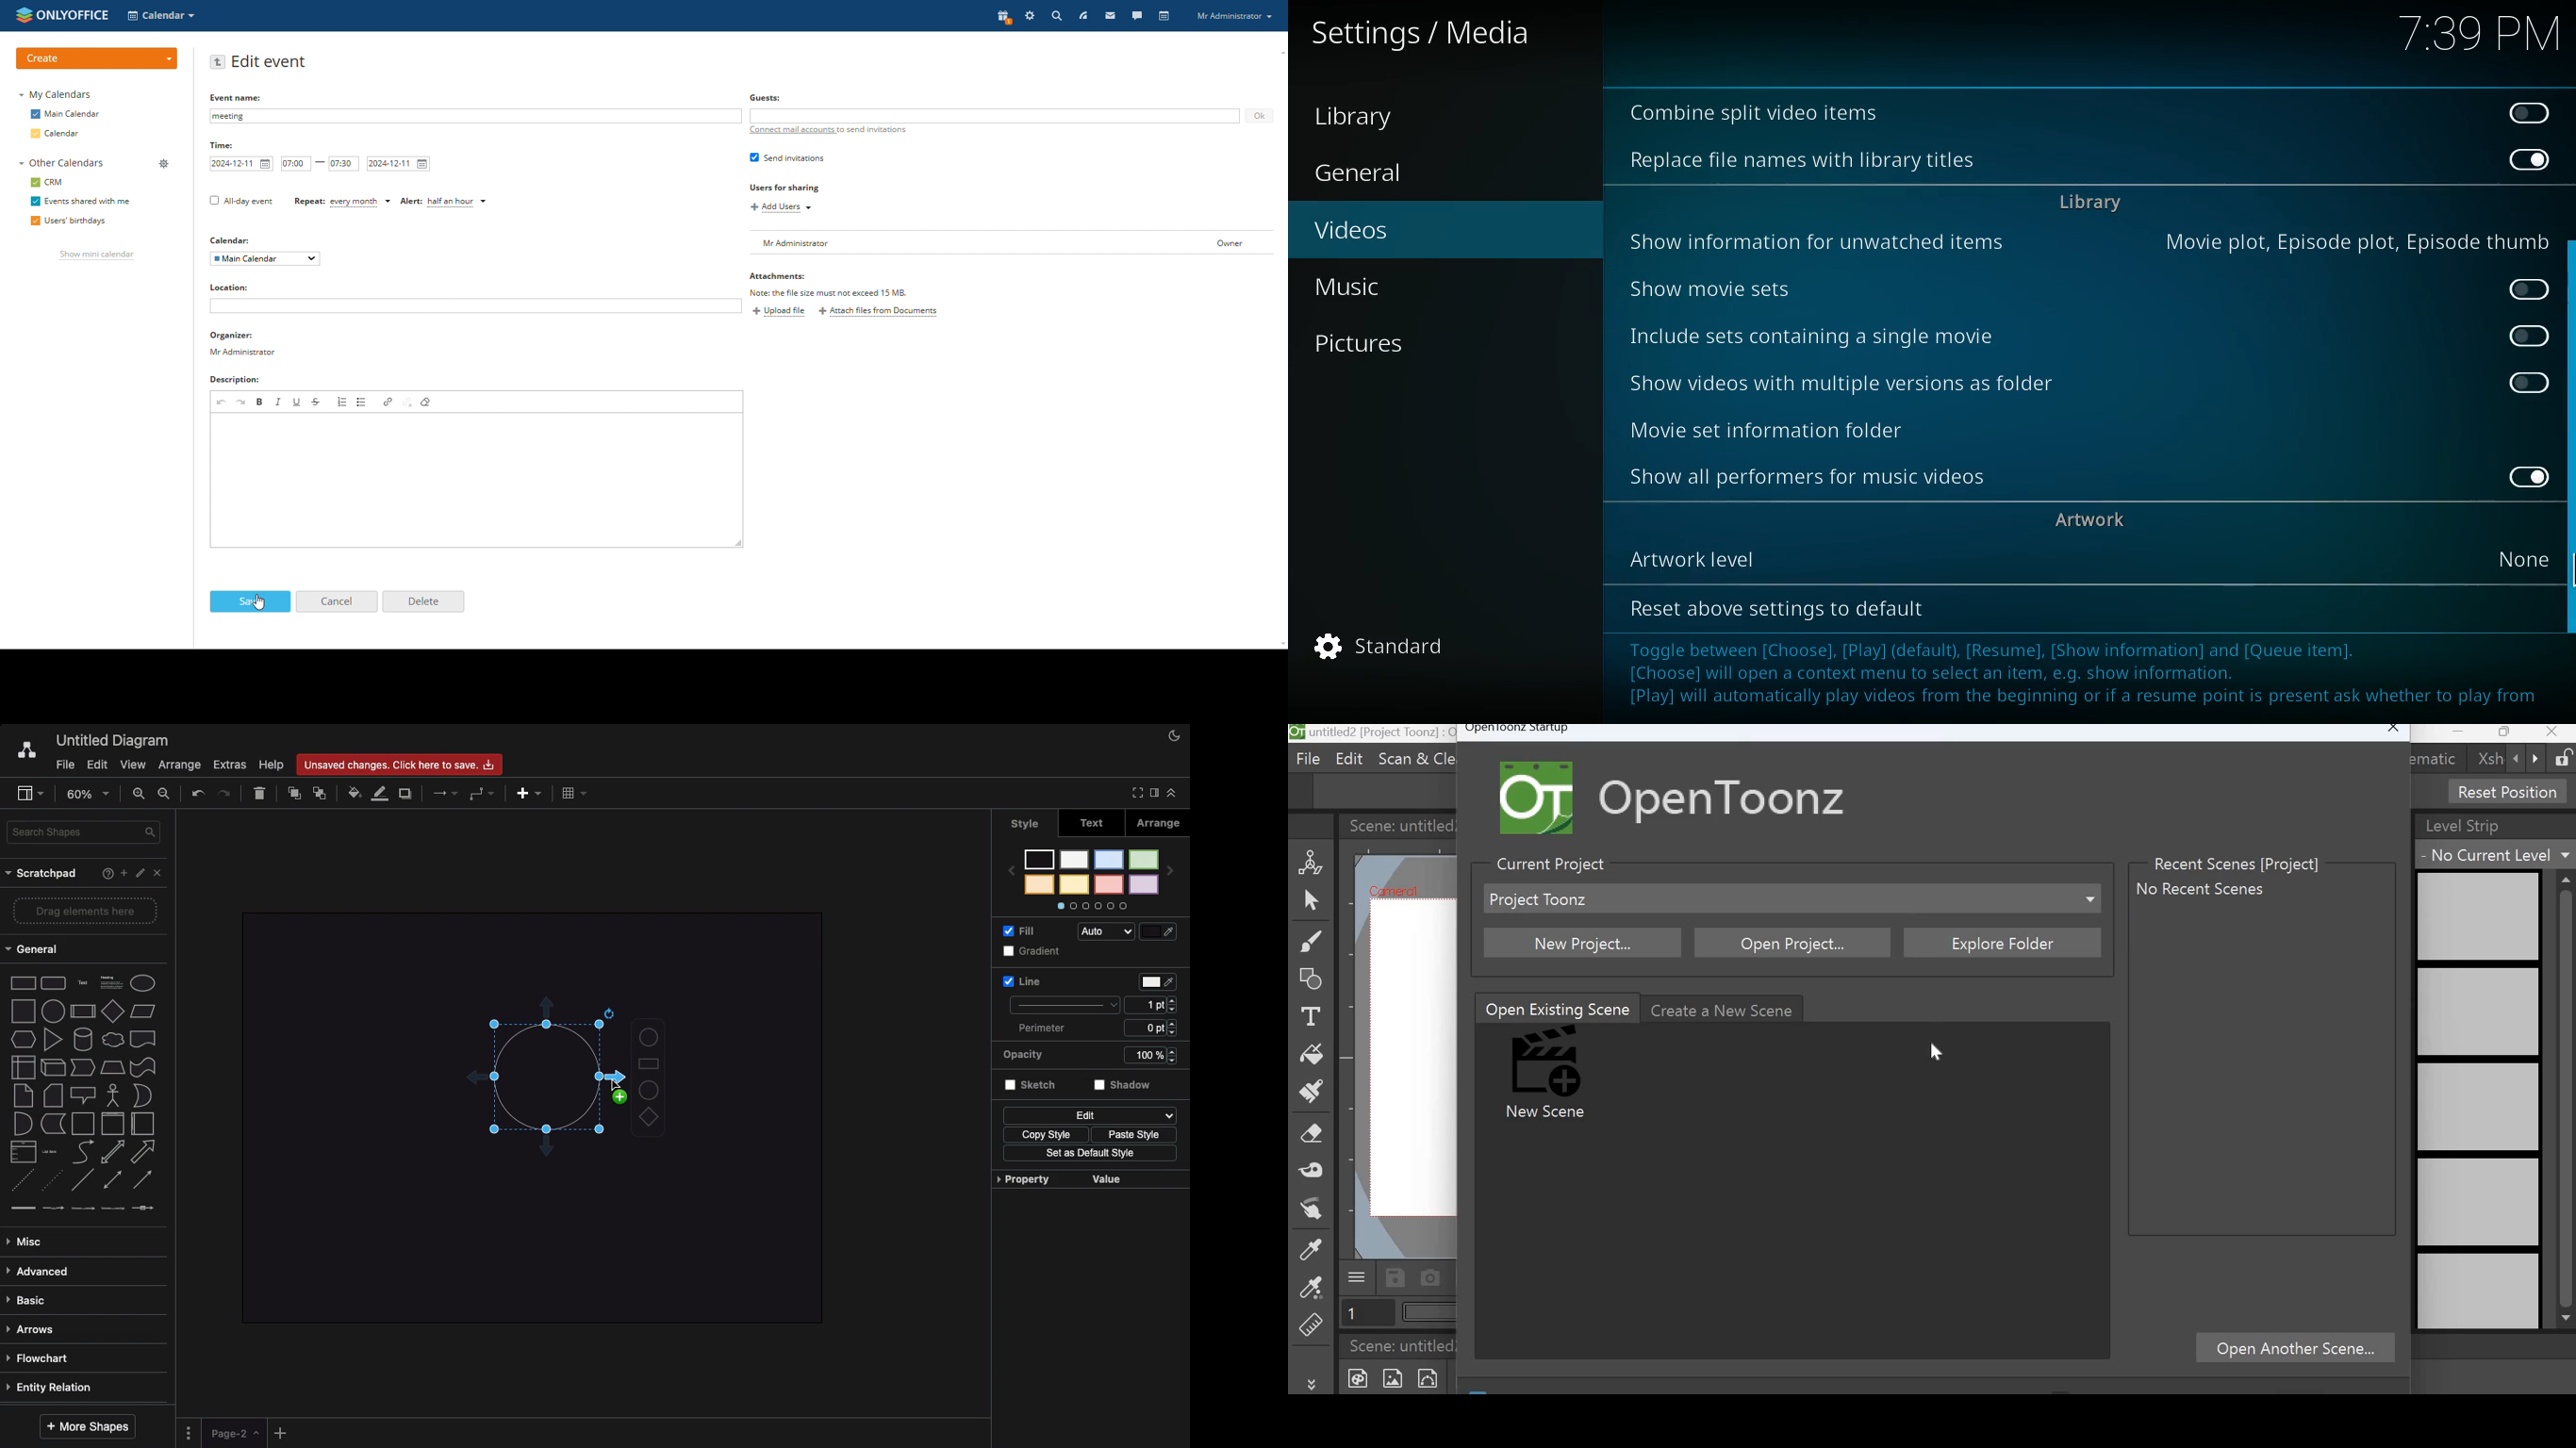 This screenshot has height=1456, width=2576. I want to click on Minimize, so click(2459, 733).